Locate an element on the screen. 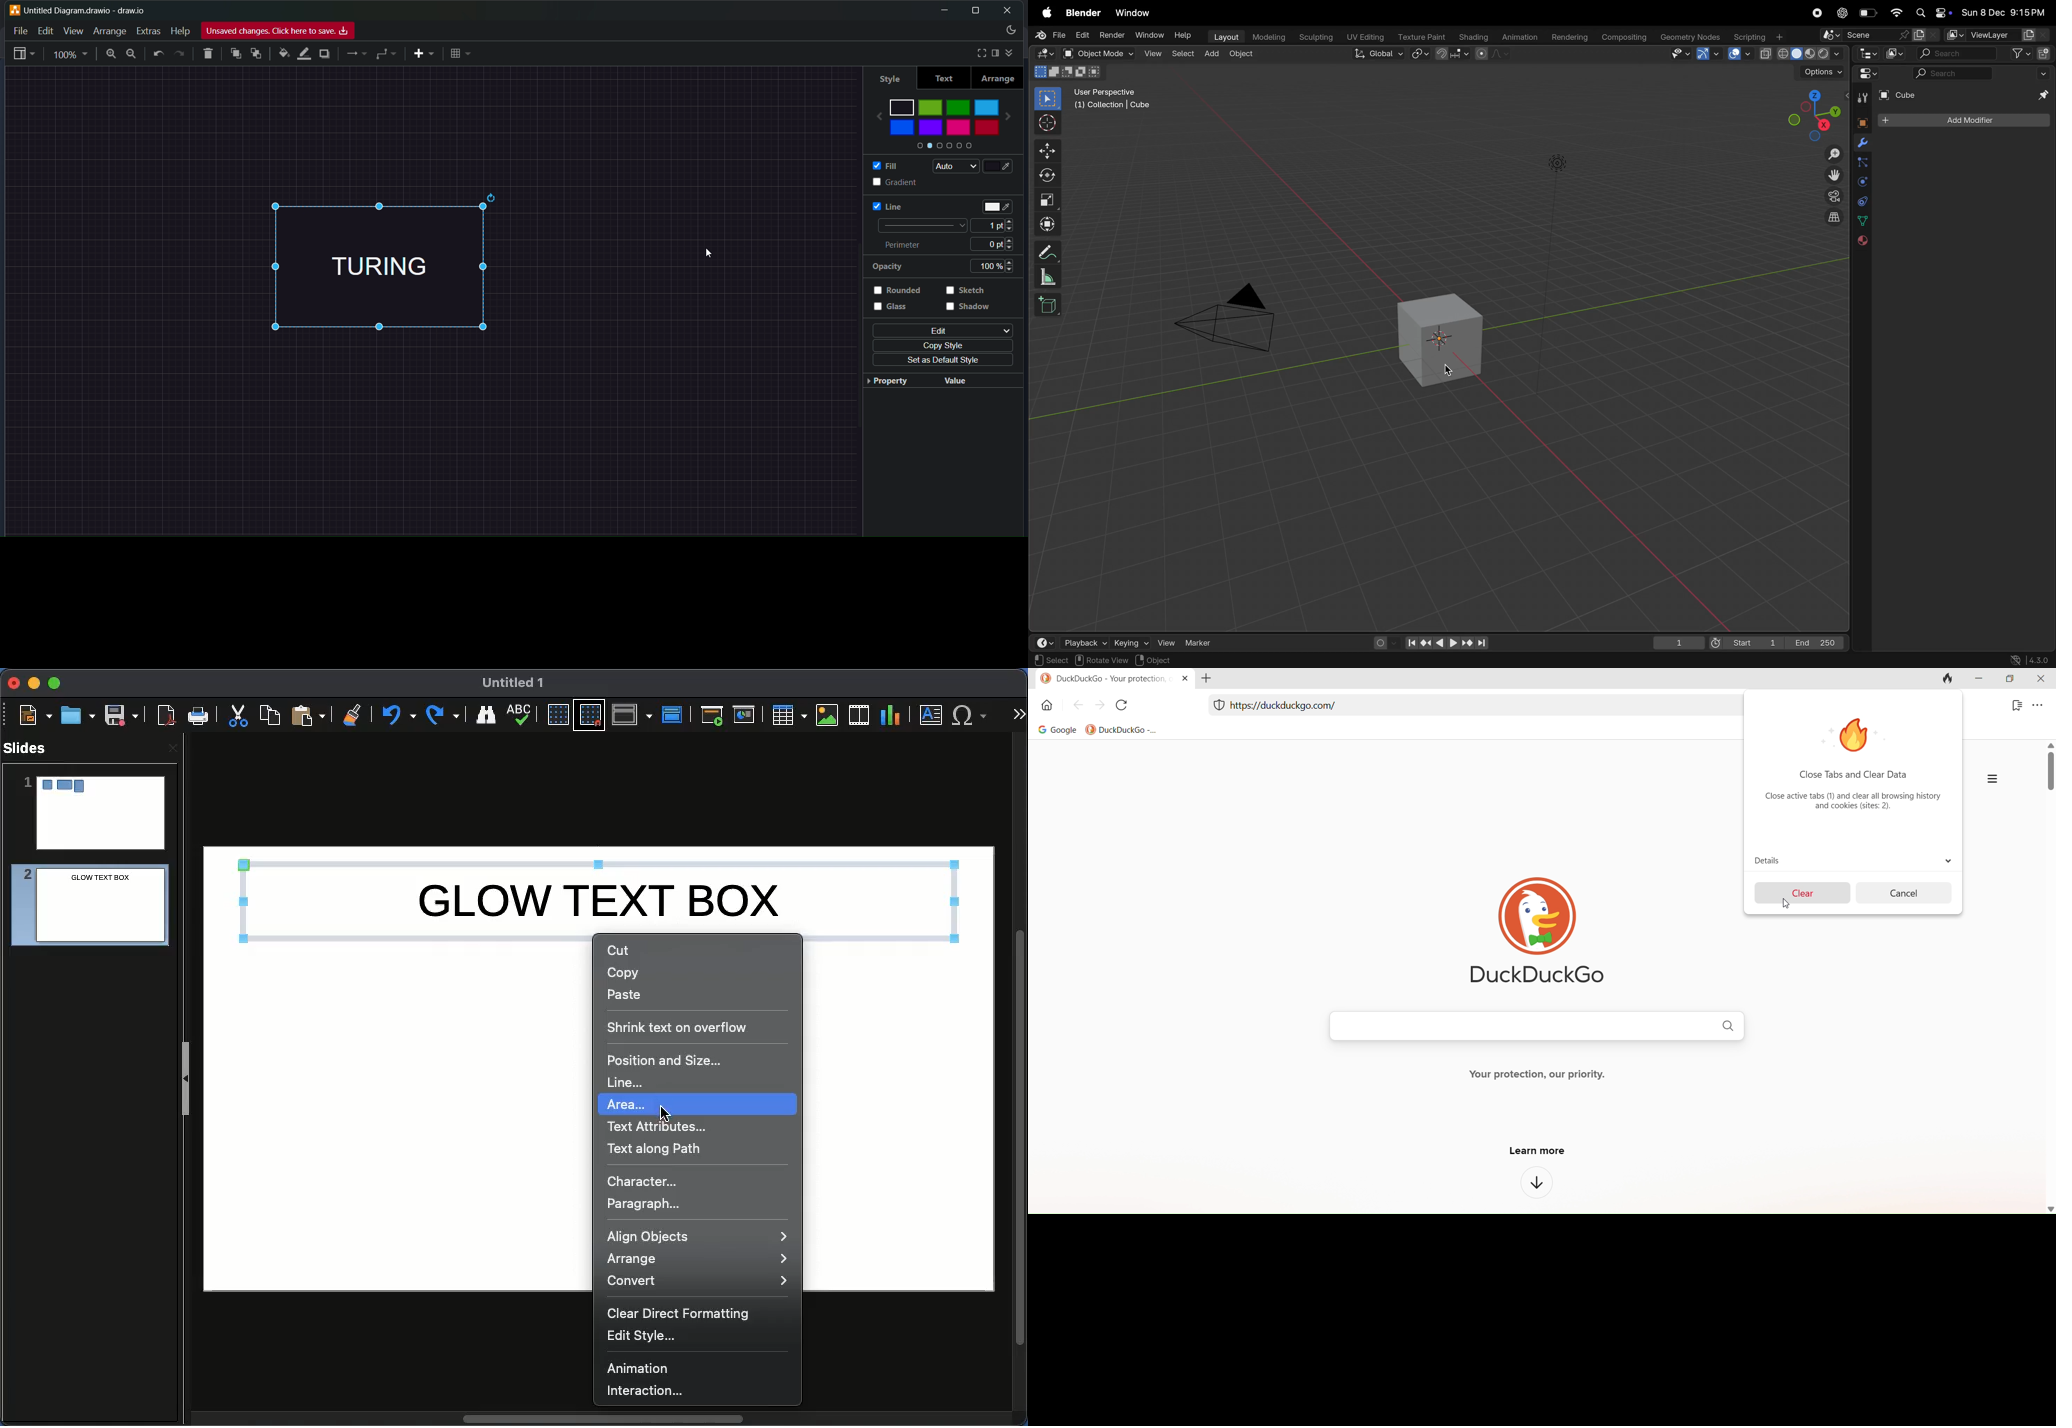 The width and height of the screenshot is (2072, 1428). modes is located at coordinates (1068, 72).